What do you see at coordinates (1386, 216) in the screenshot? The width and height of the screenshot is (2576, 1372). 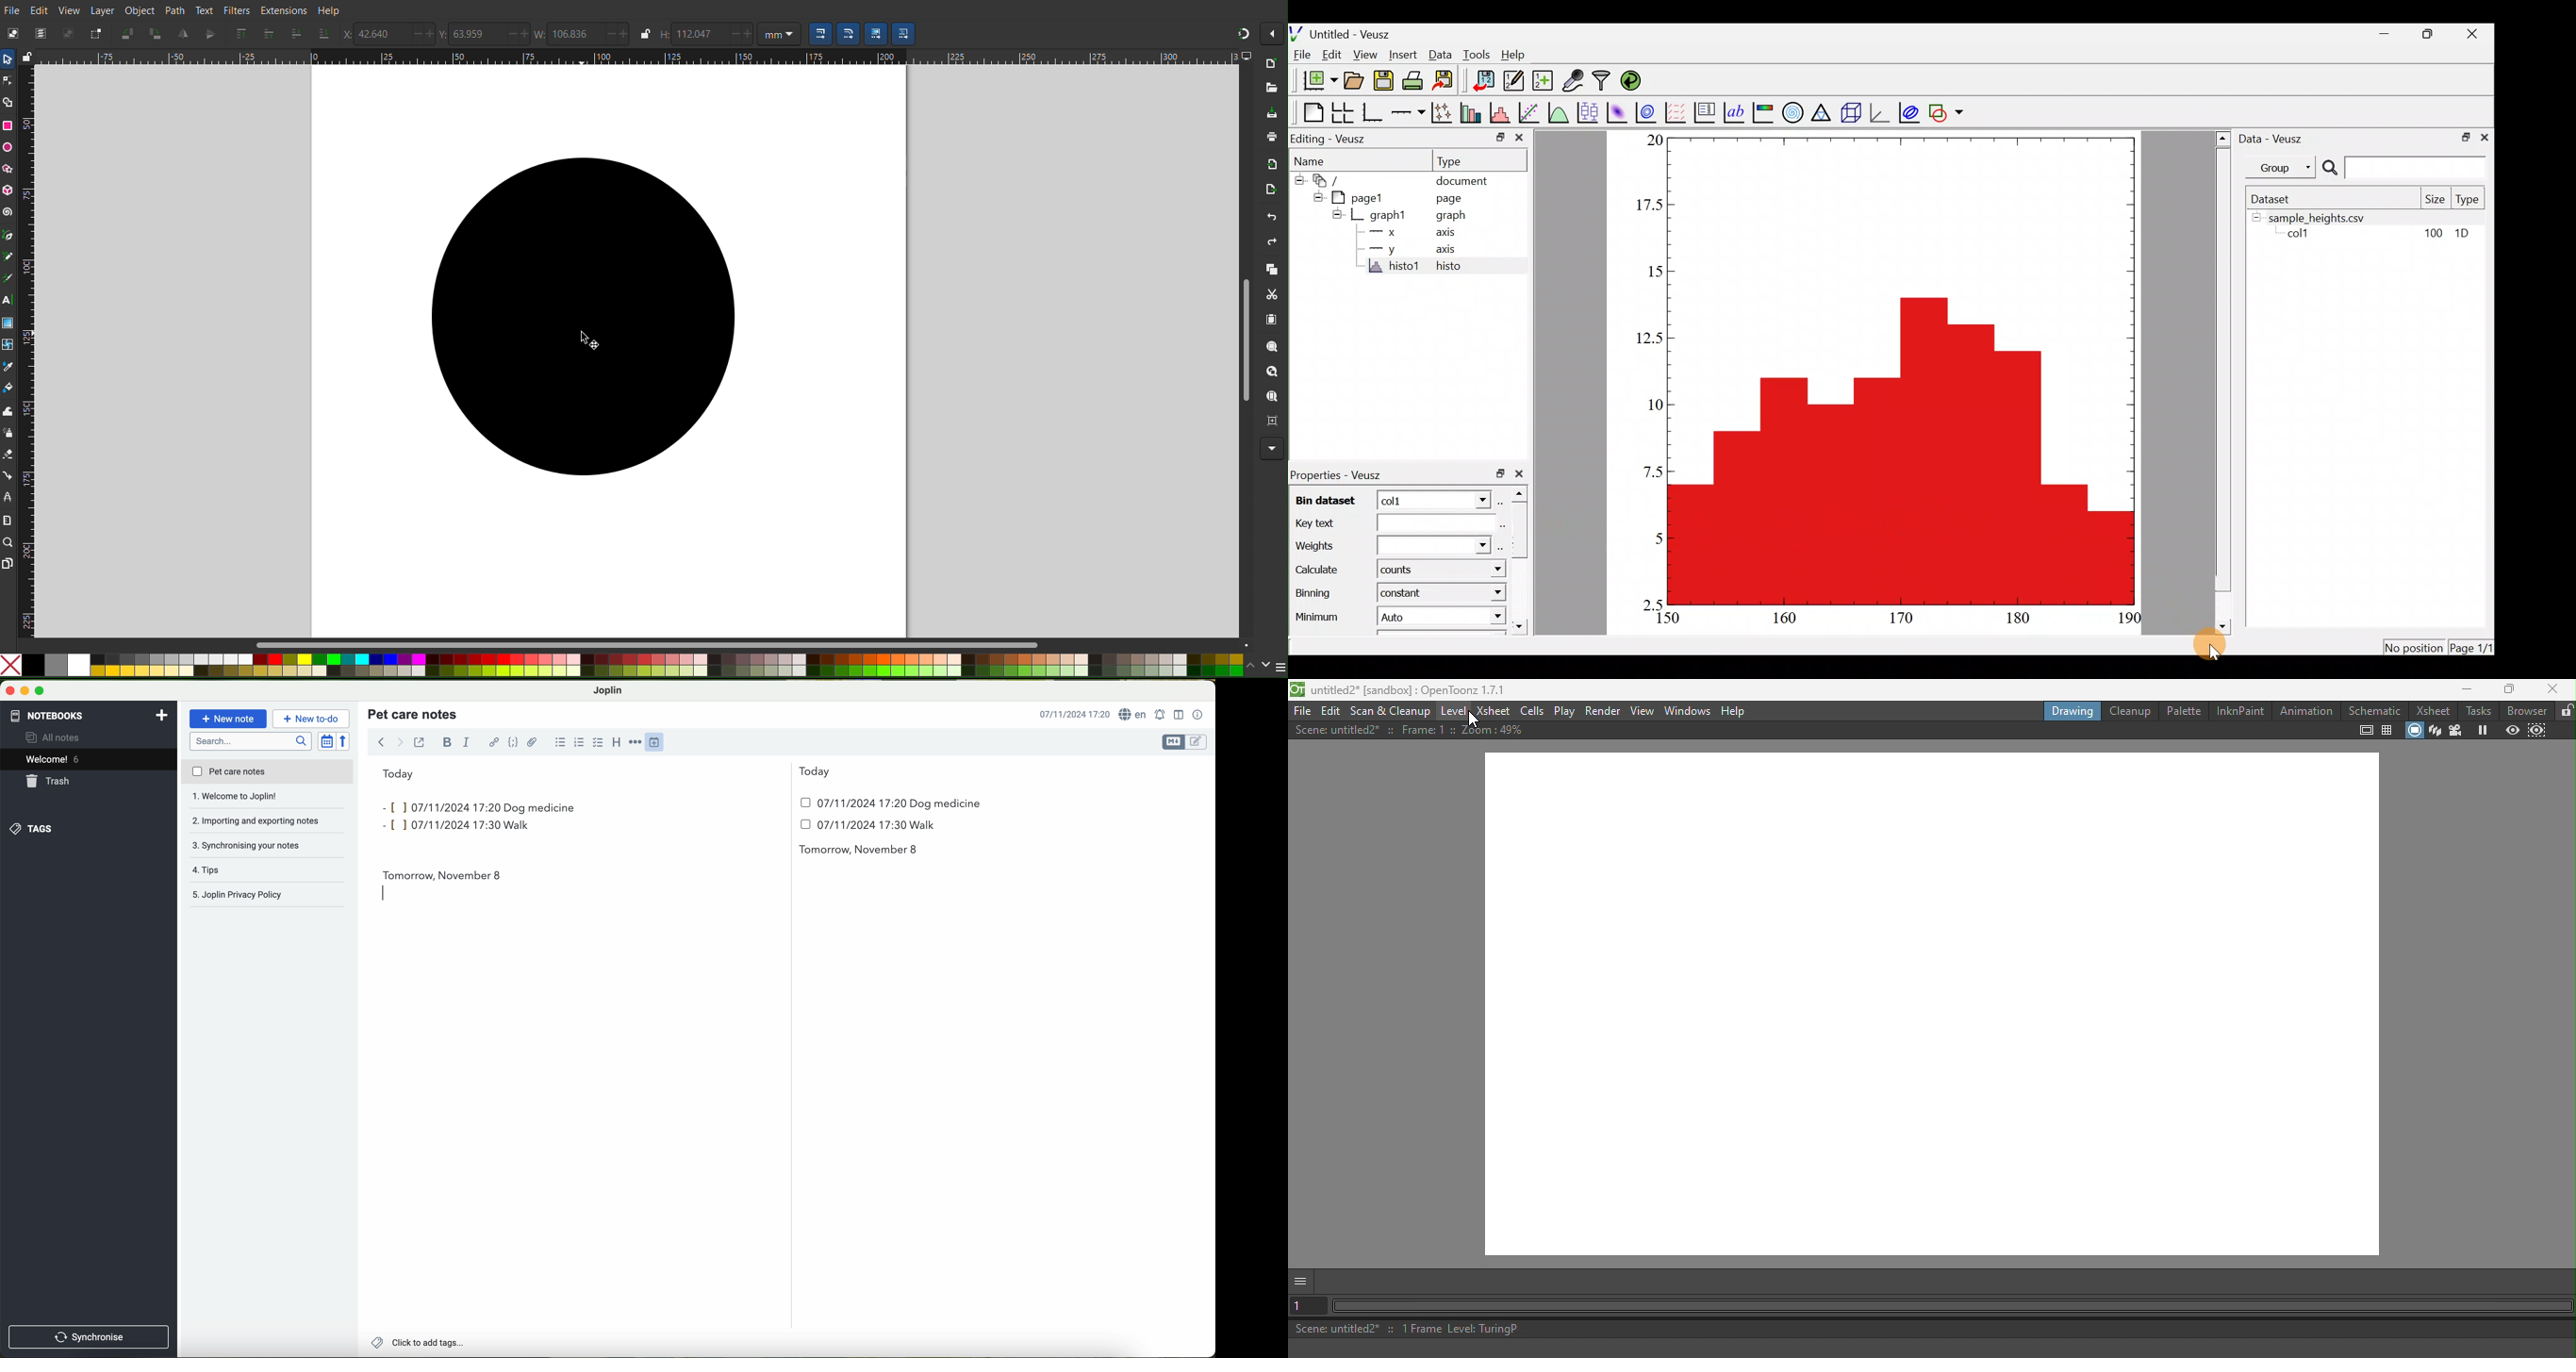 I see `graph1` at bounding box center [1386, 216].